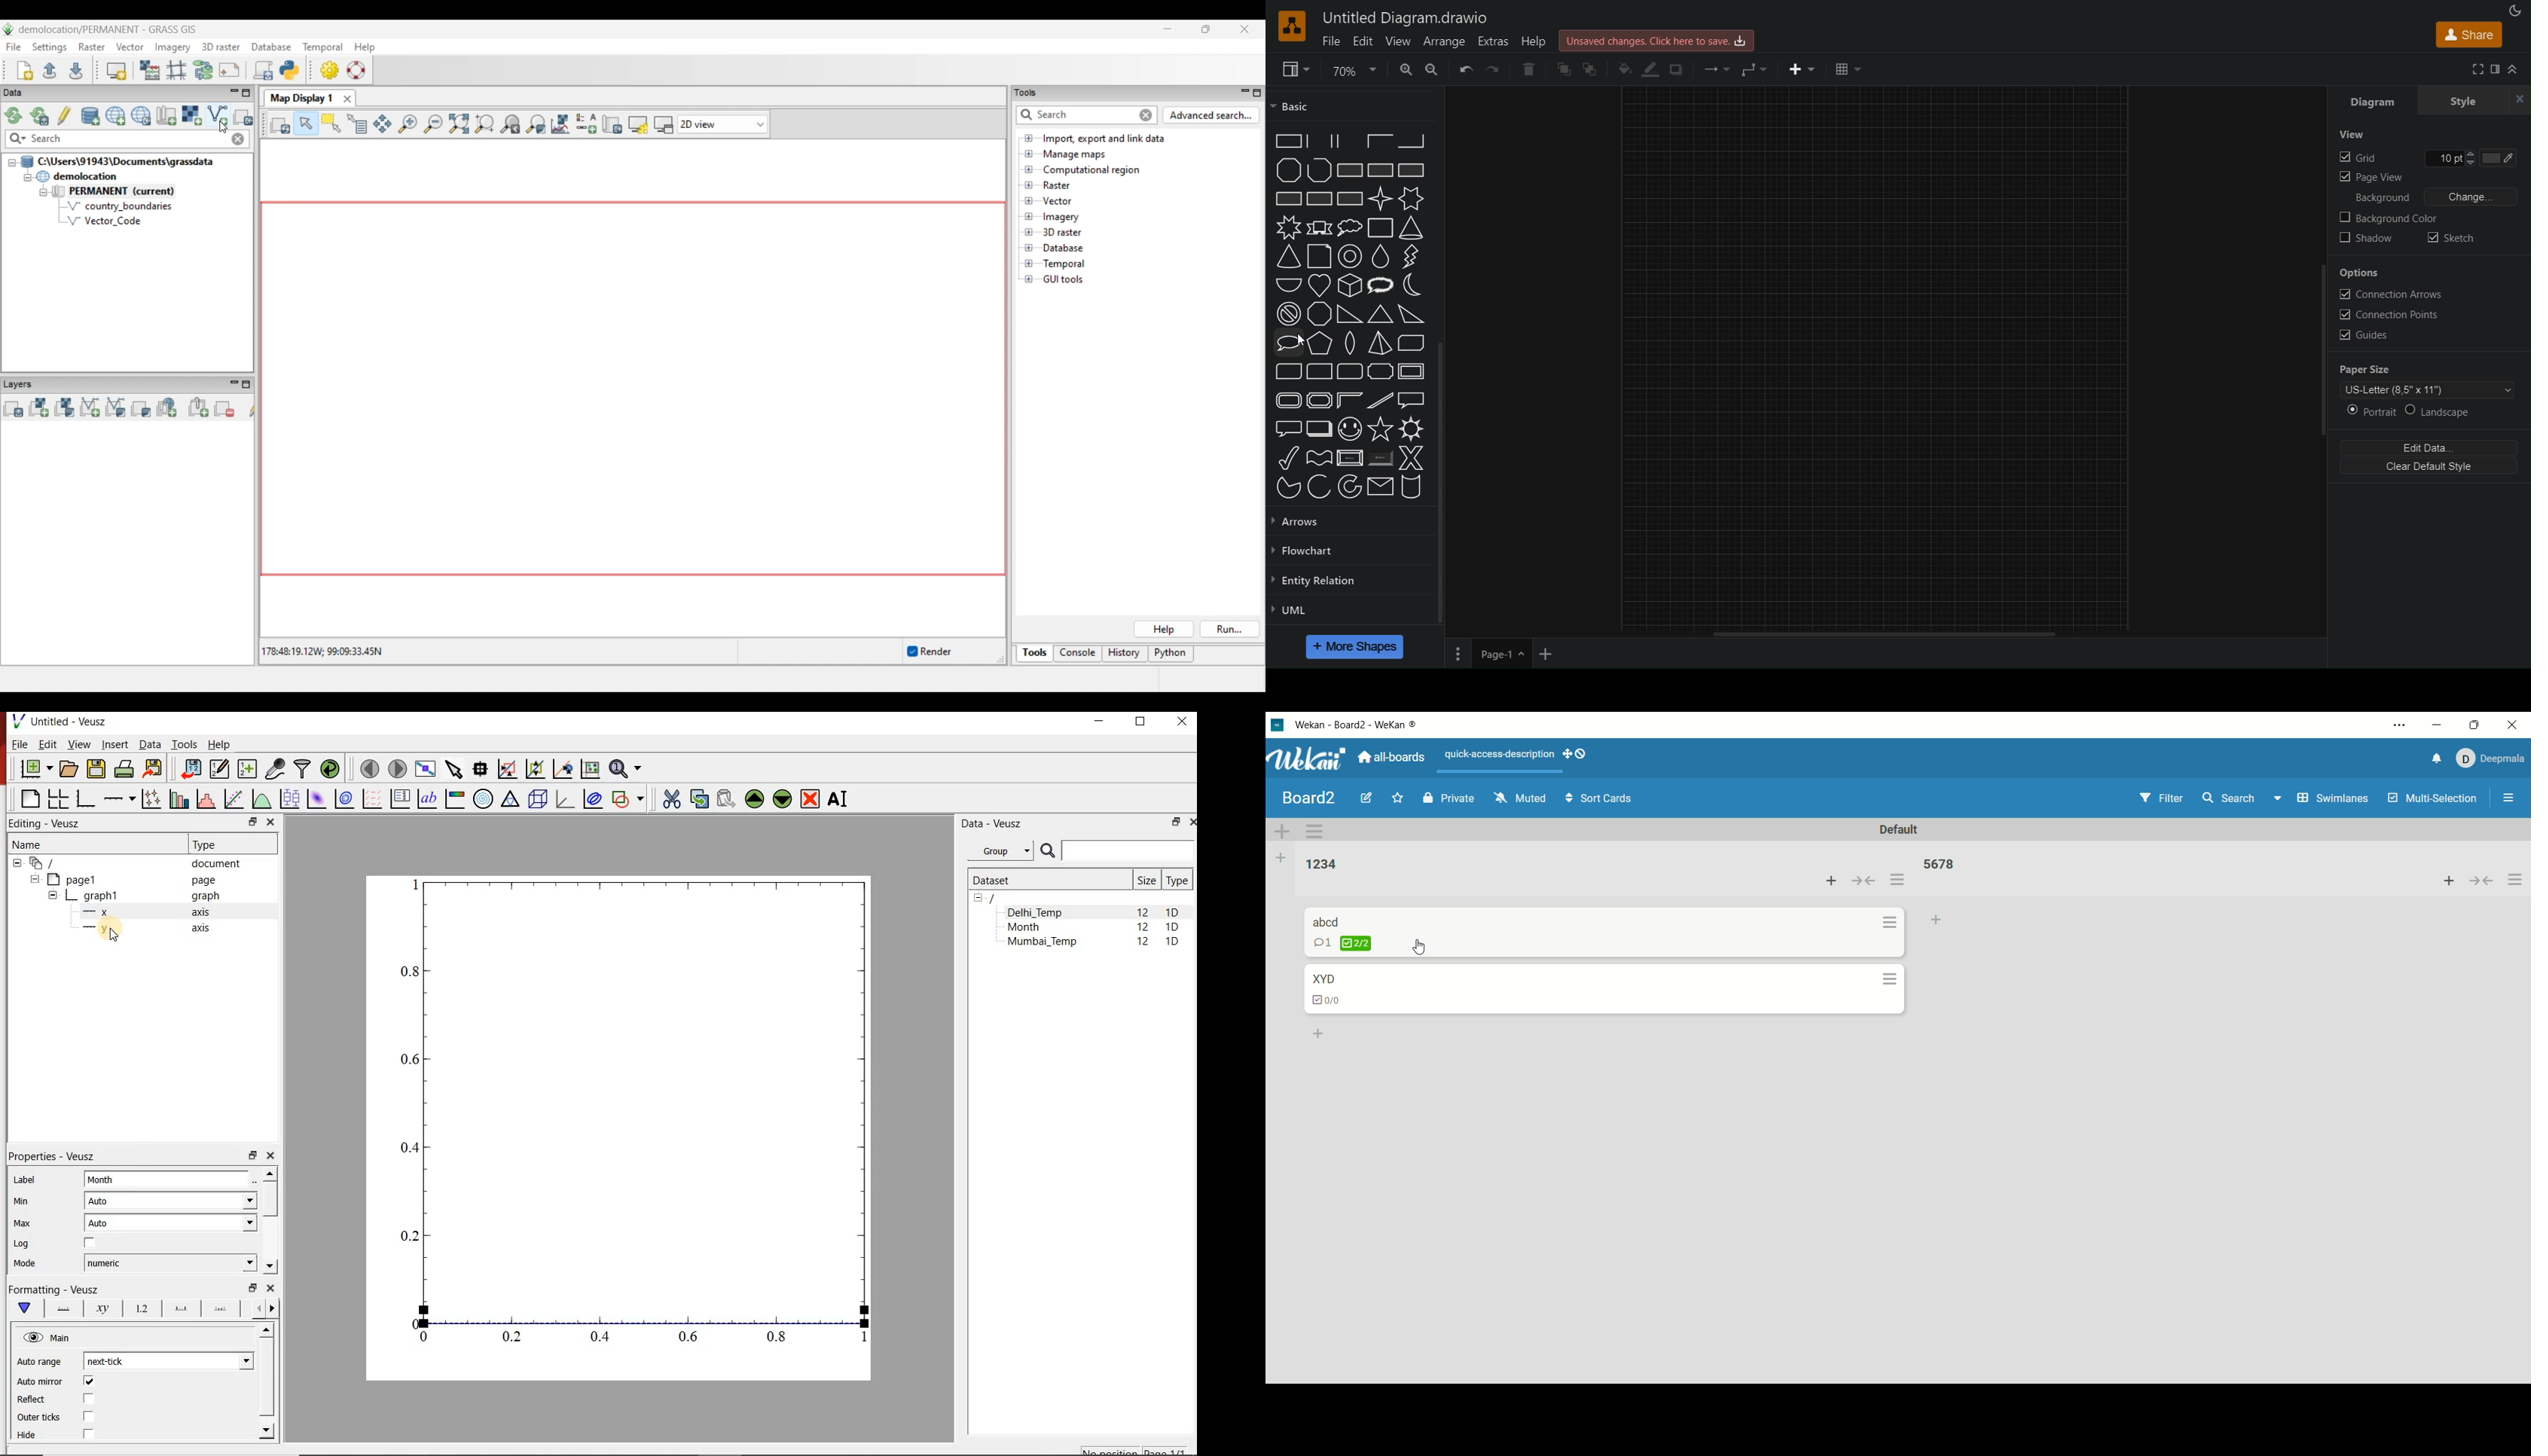 The height and width of the screenshot is (1456, 2548). Describe the element at coordinates (1312, 582) in the screenshot. I see `Entity Relation` at that location.